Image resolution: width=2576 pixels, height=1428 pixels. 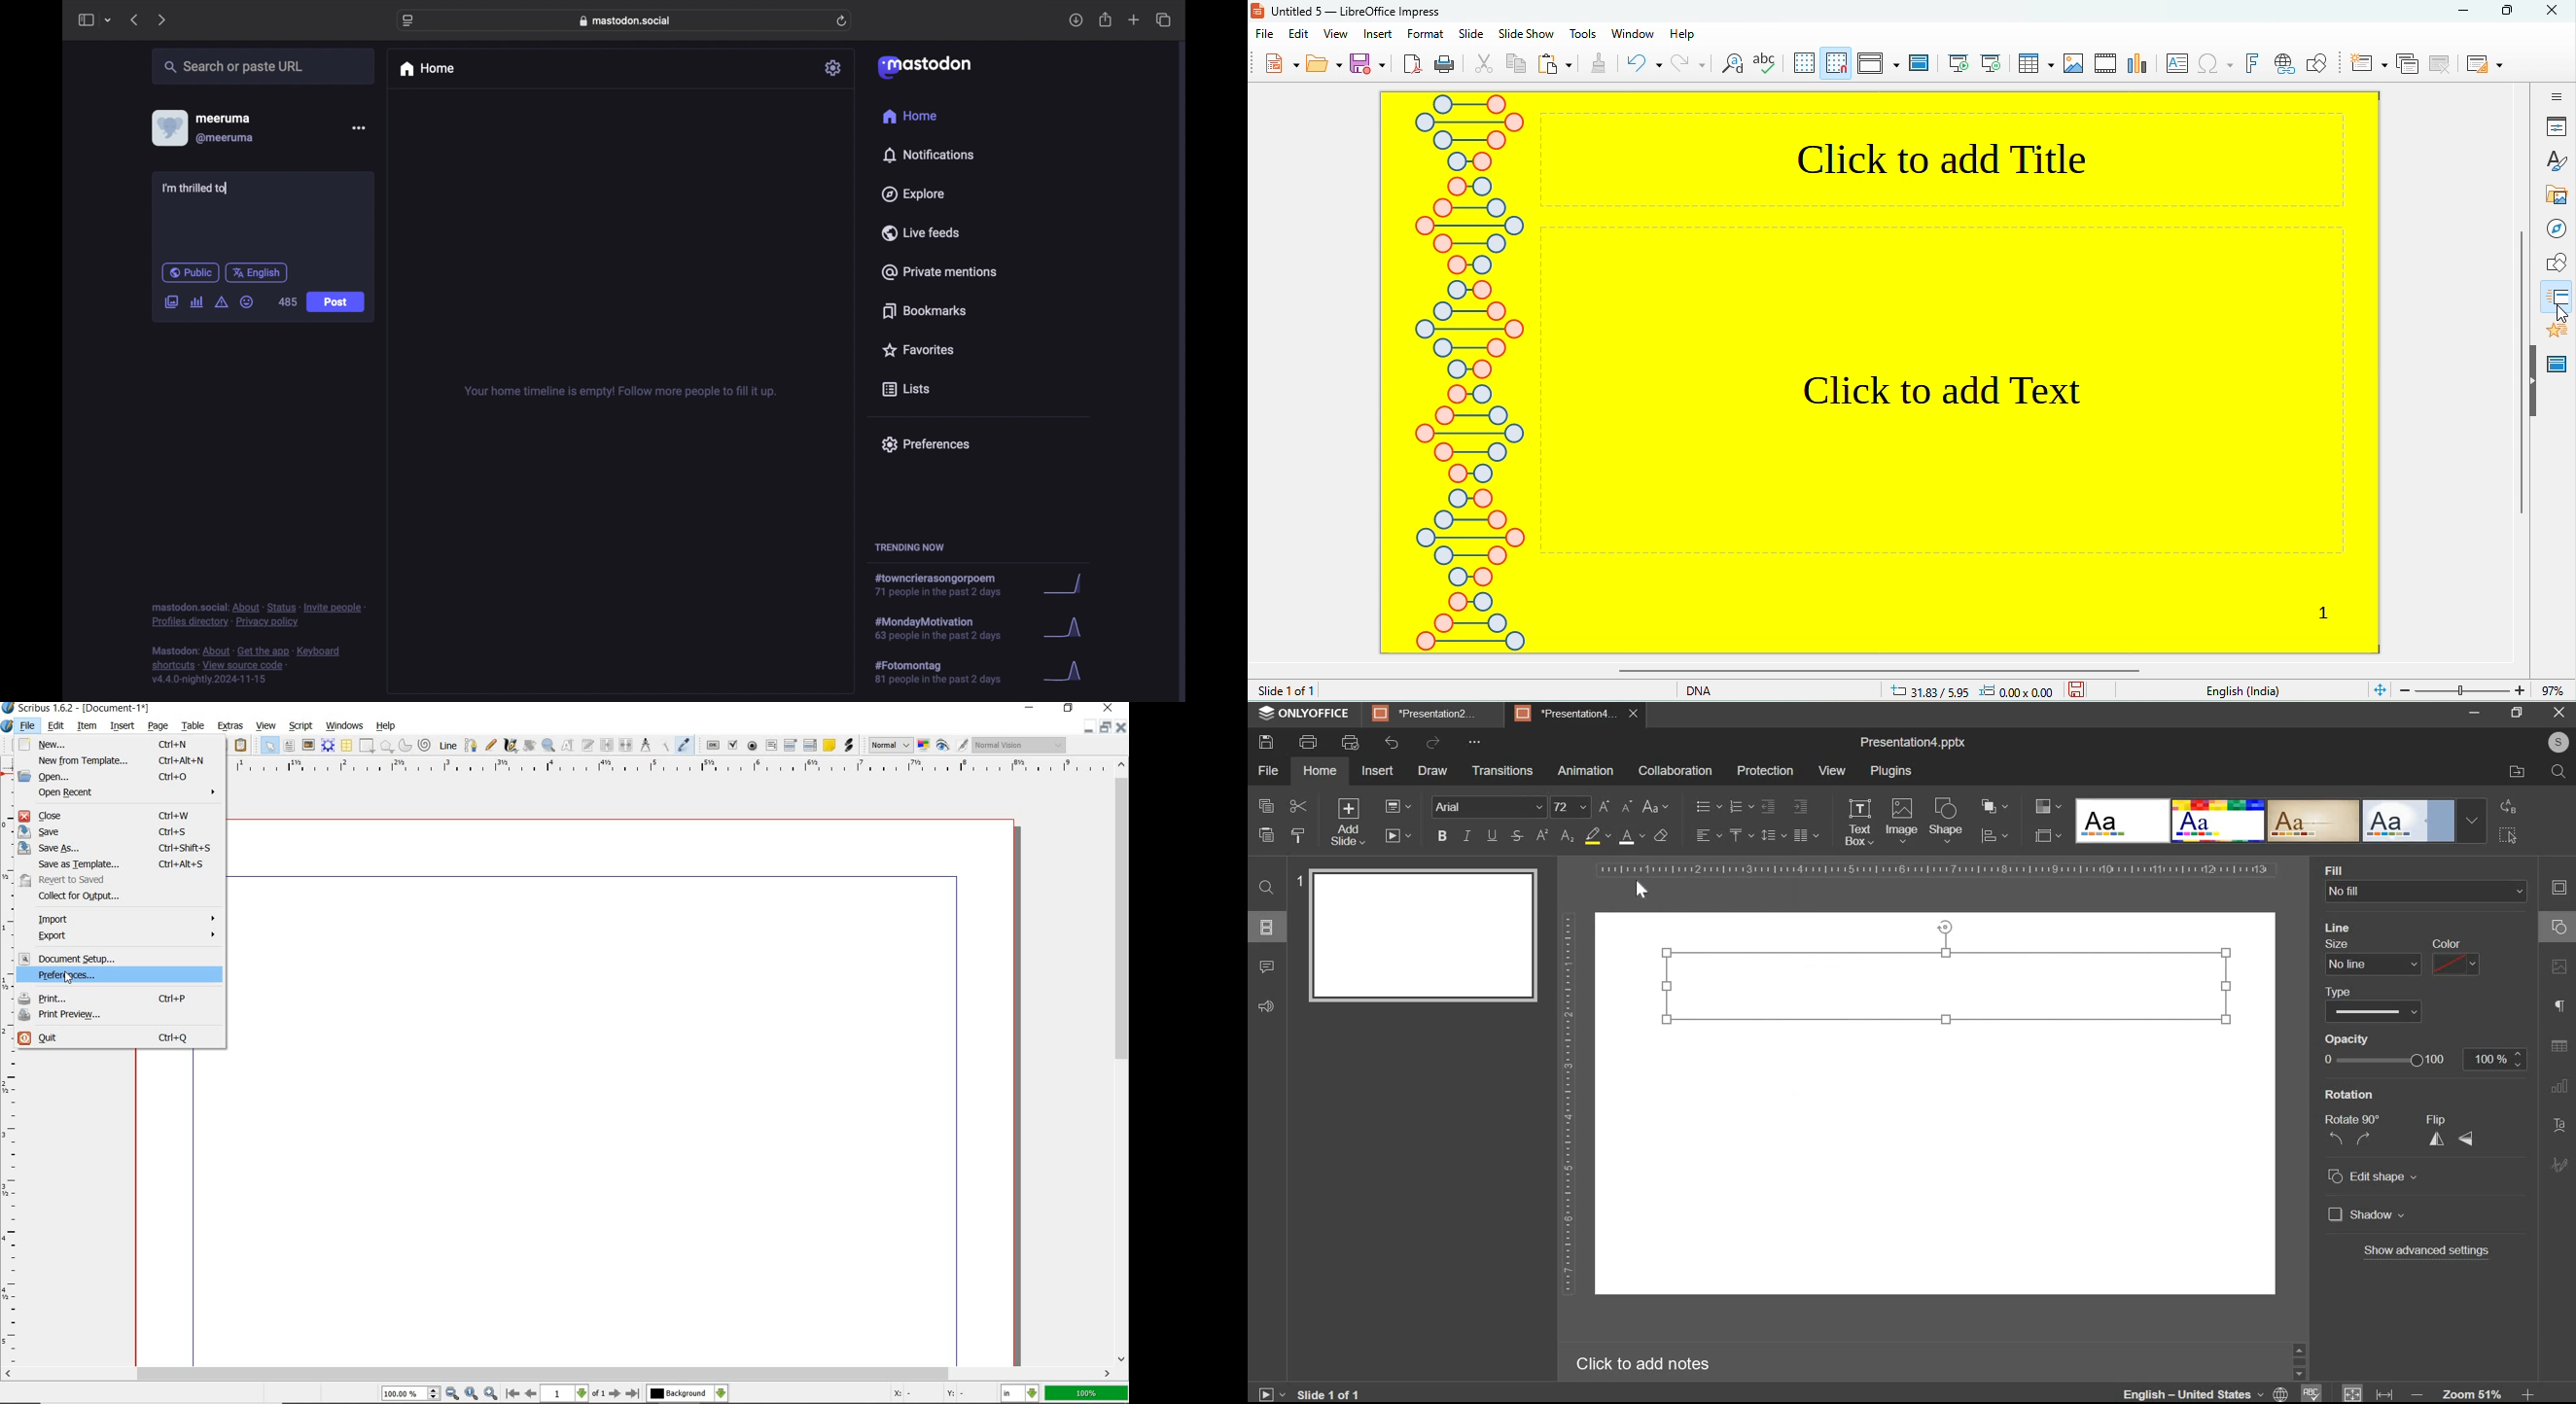 I want to click on vedio, so click(x=2105, y=64).